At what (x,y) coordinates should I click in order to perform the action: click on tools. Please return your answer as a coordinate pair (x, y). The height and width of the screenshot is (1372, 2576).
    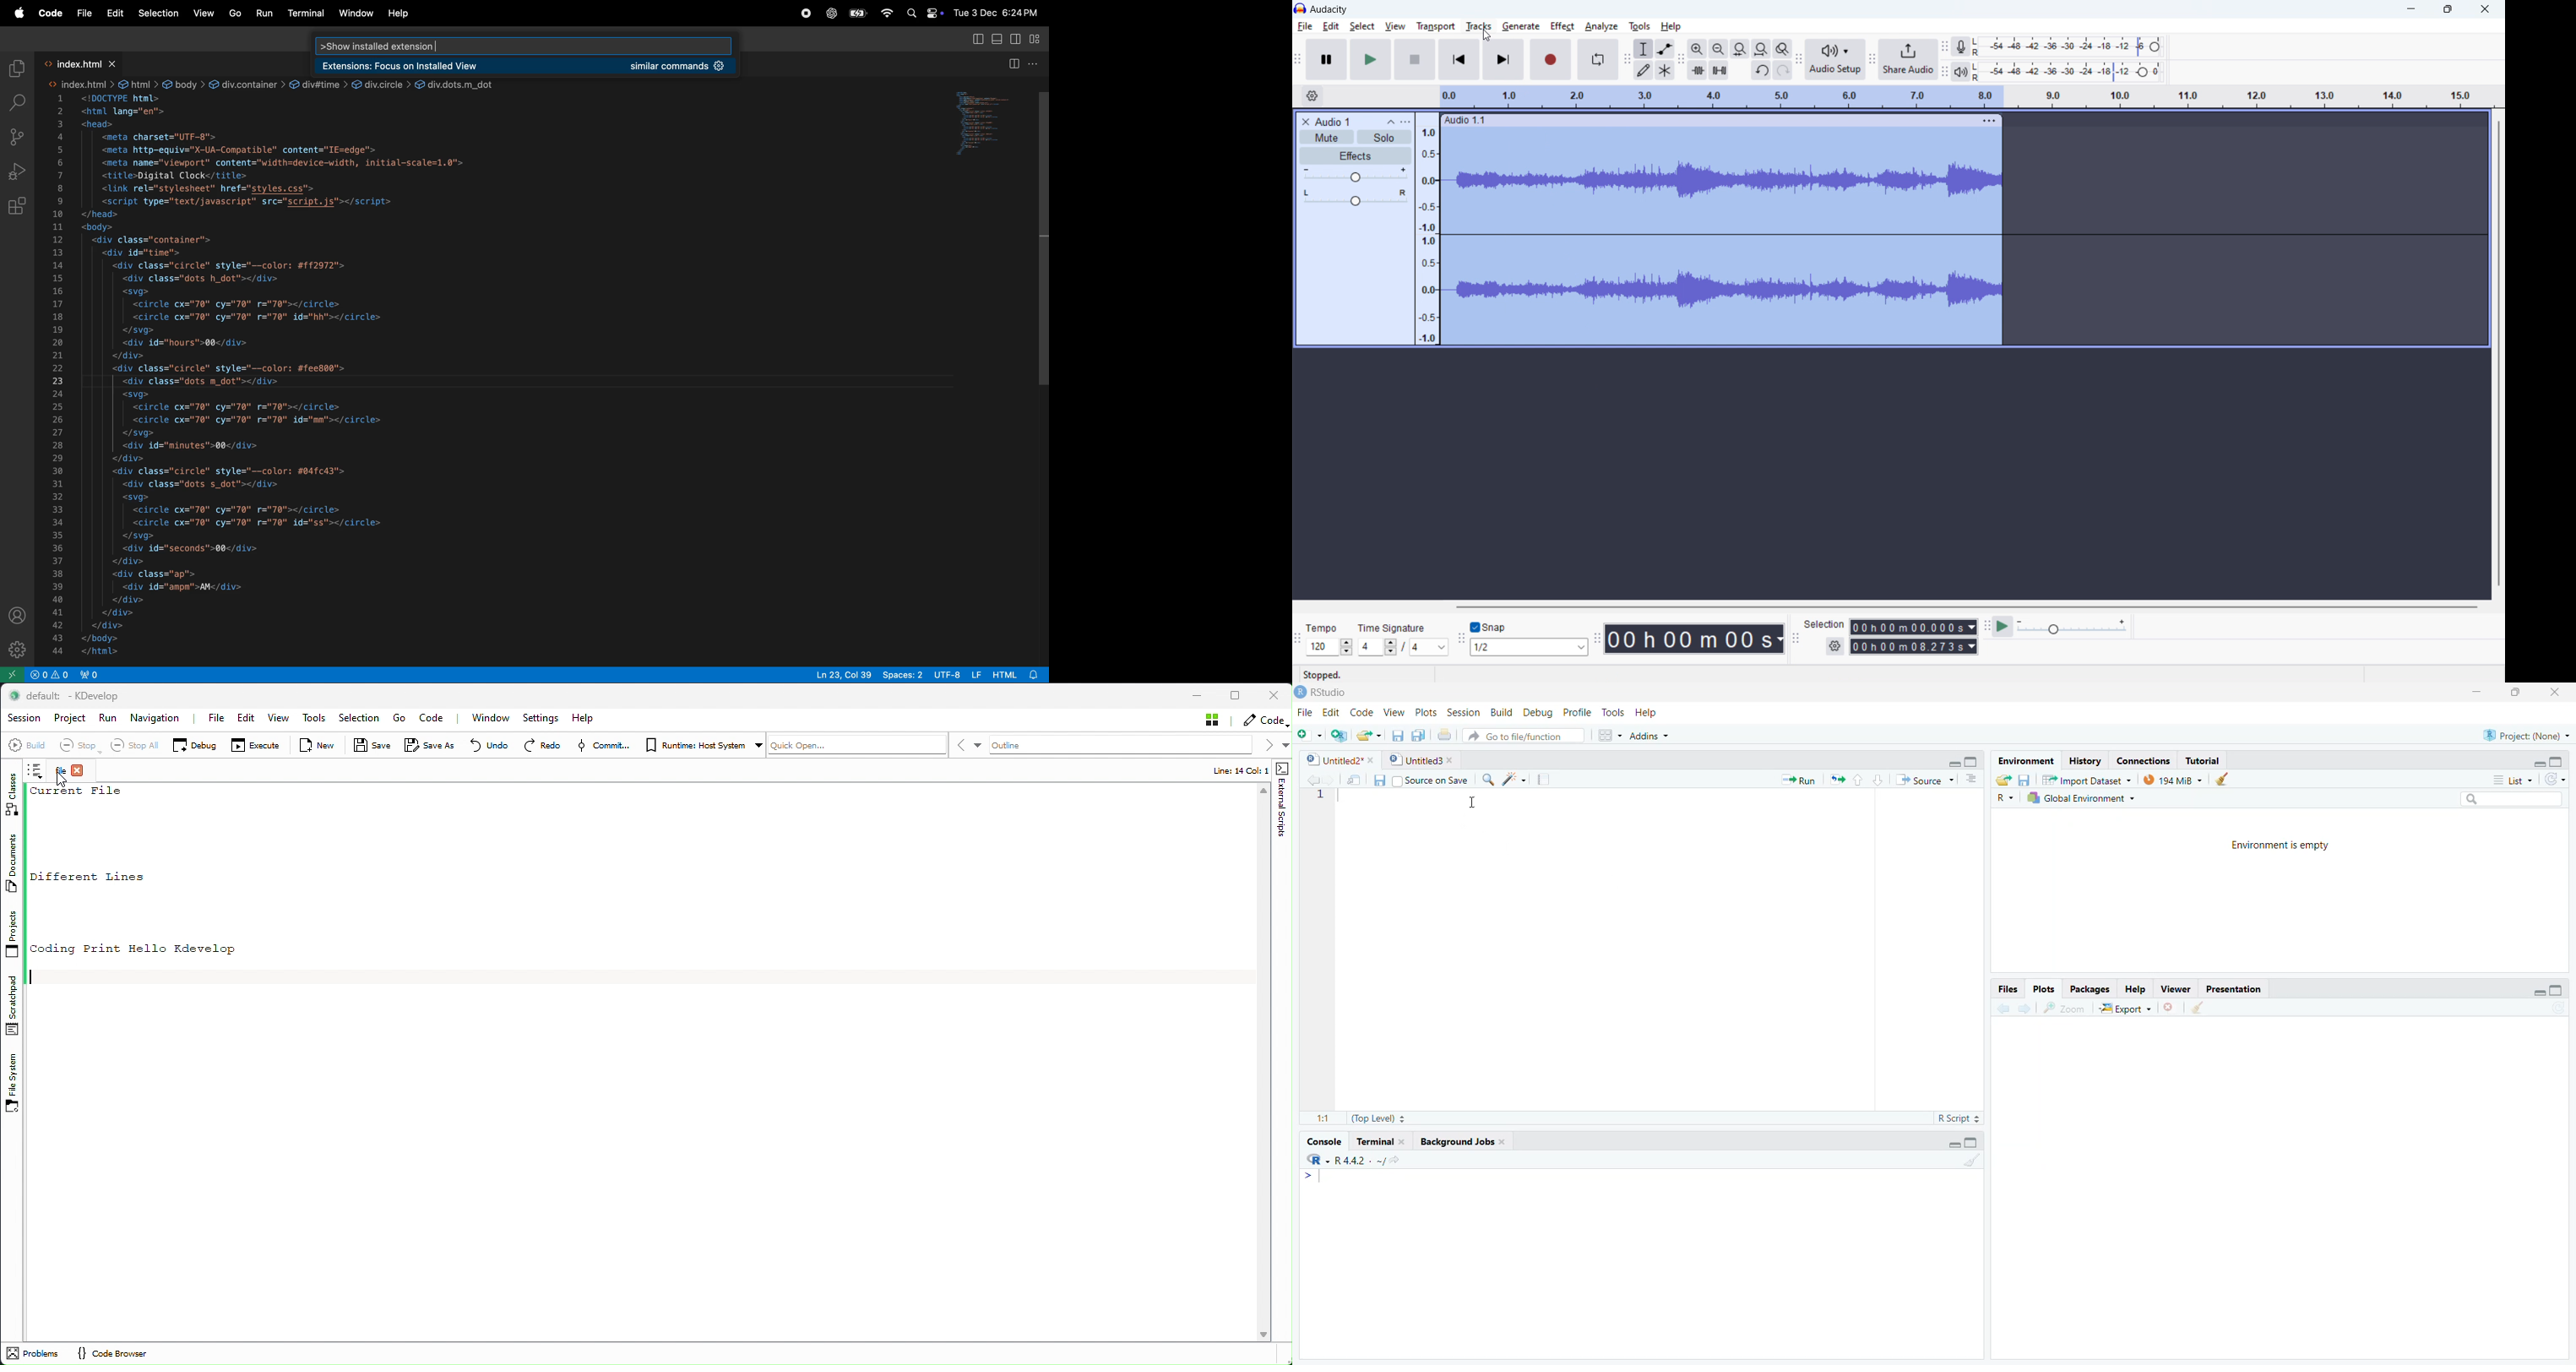
    Looking at the image, I should click on (1640, 26).